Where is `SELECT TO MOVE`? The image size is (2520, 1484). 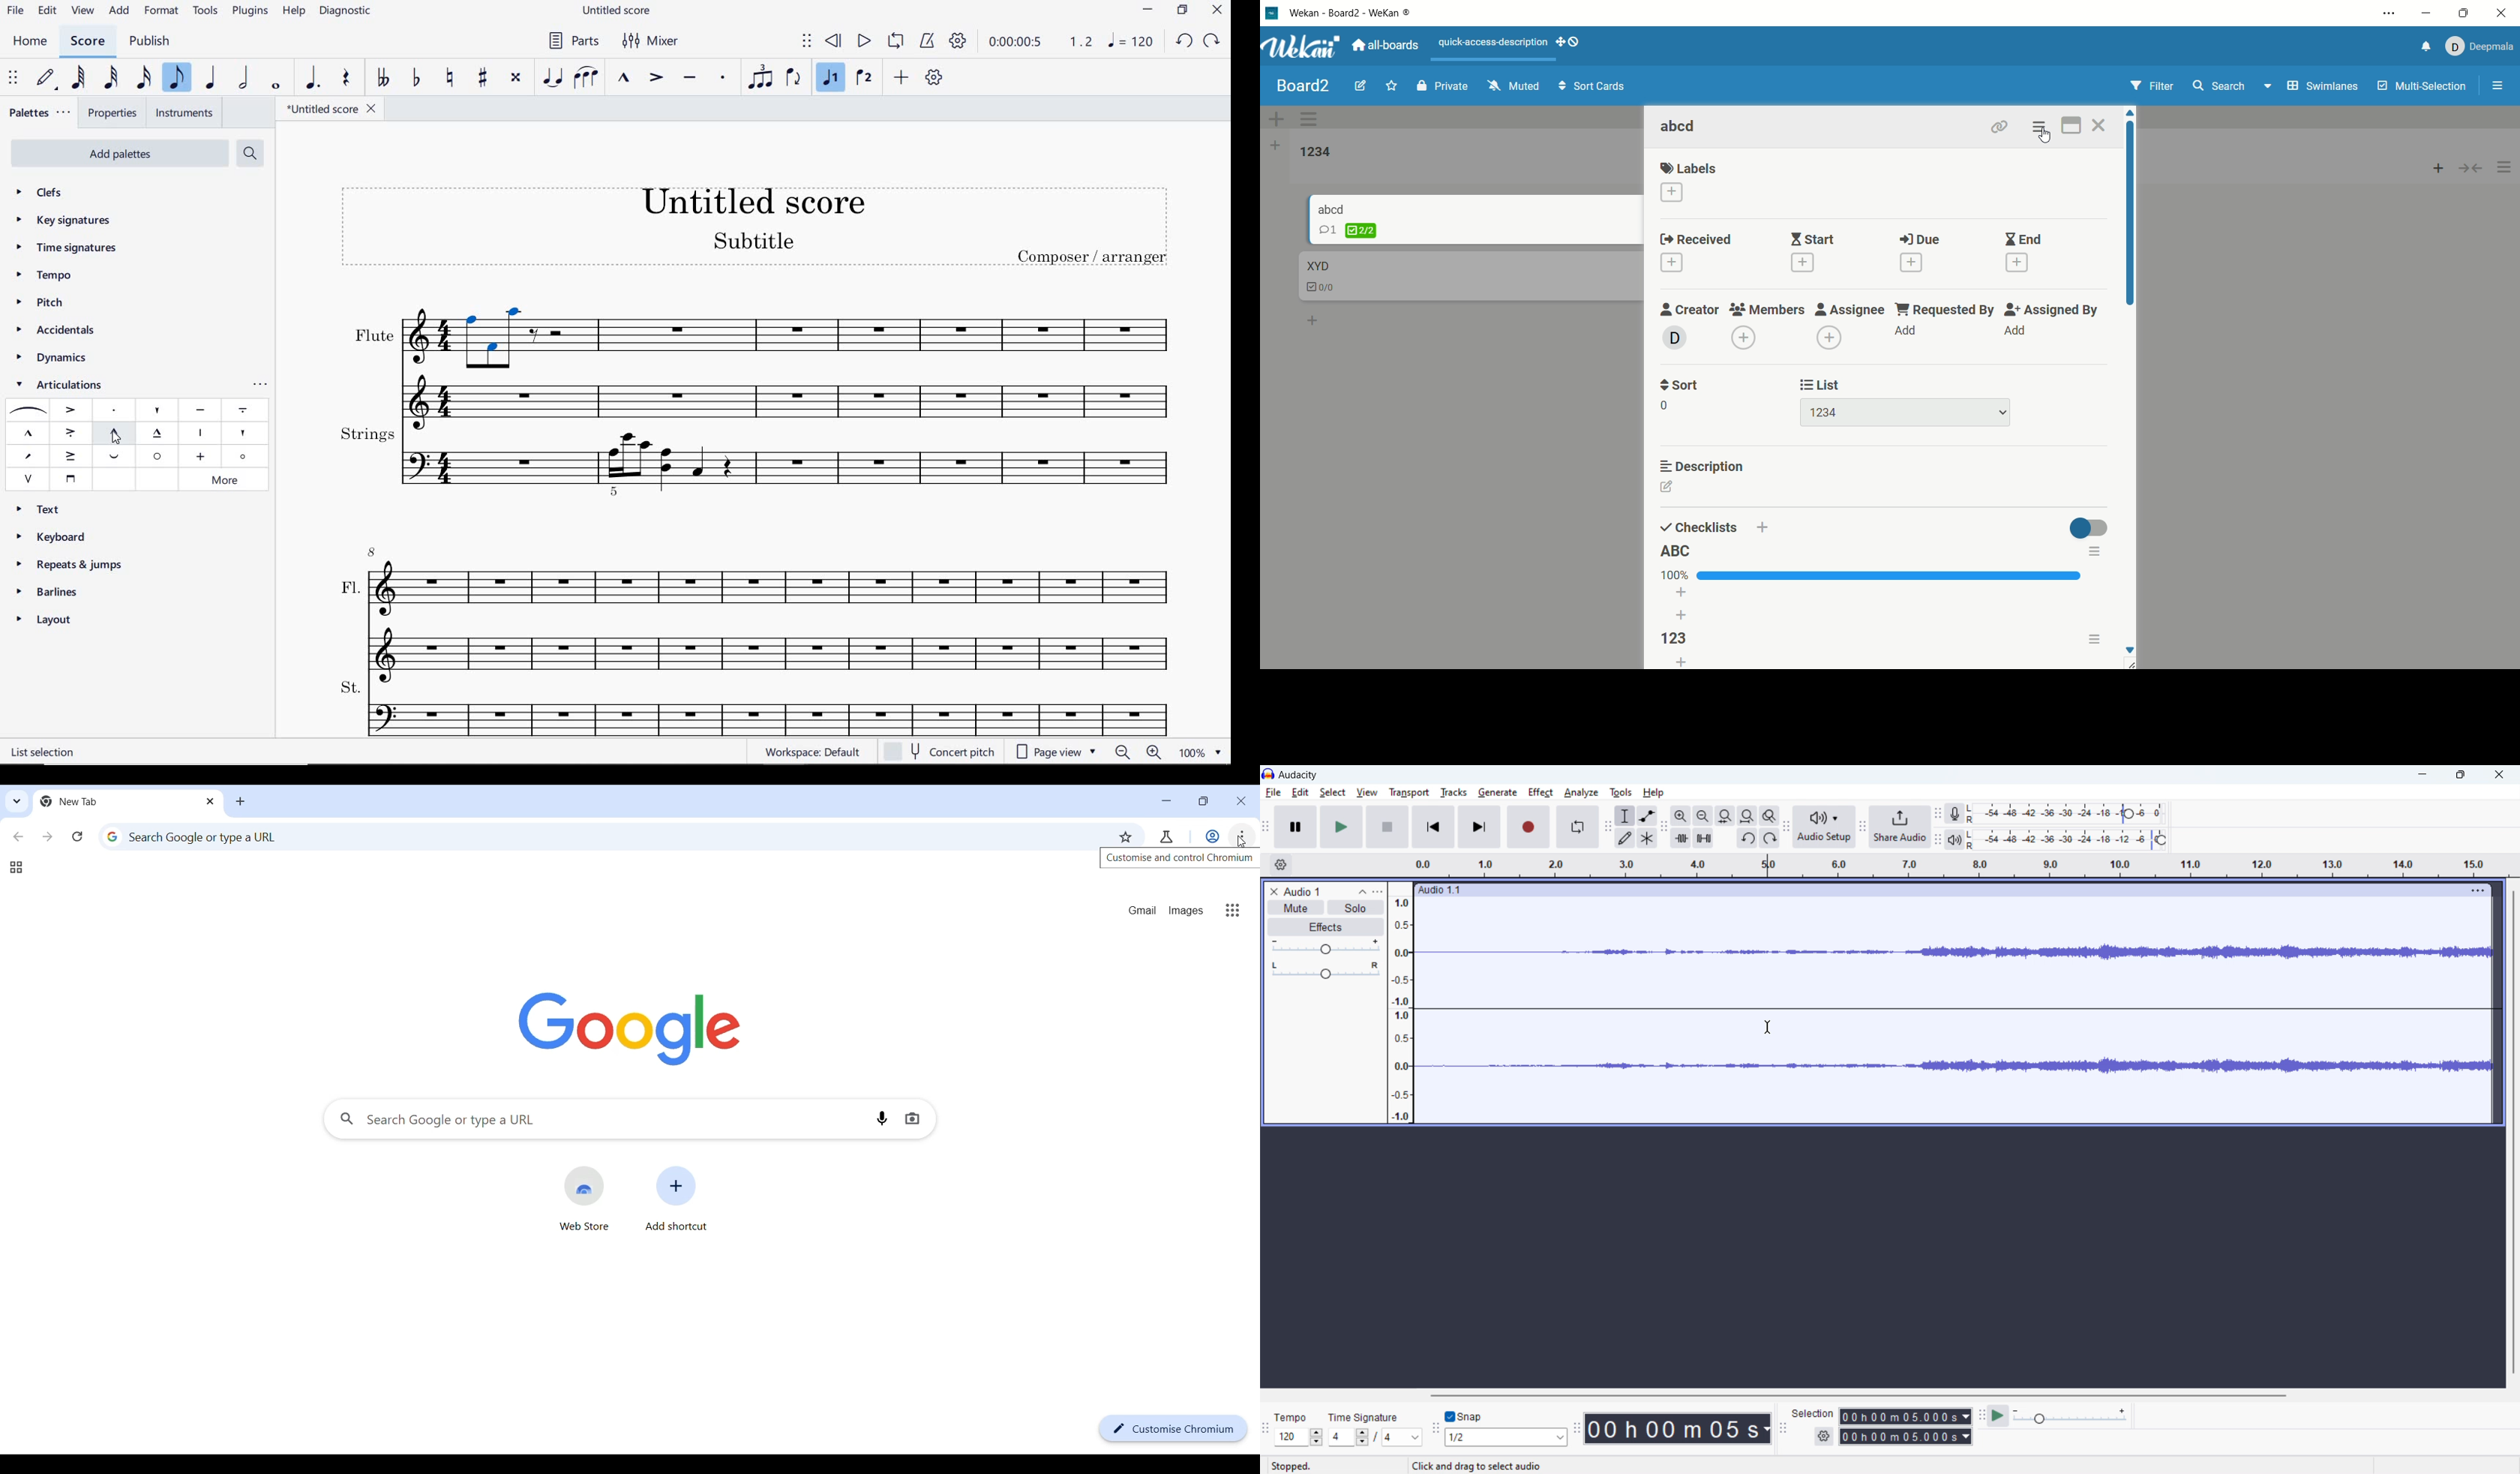 SELECT TO MOVE is located at coordinates (808, 42).